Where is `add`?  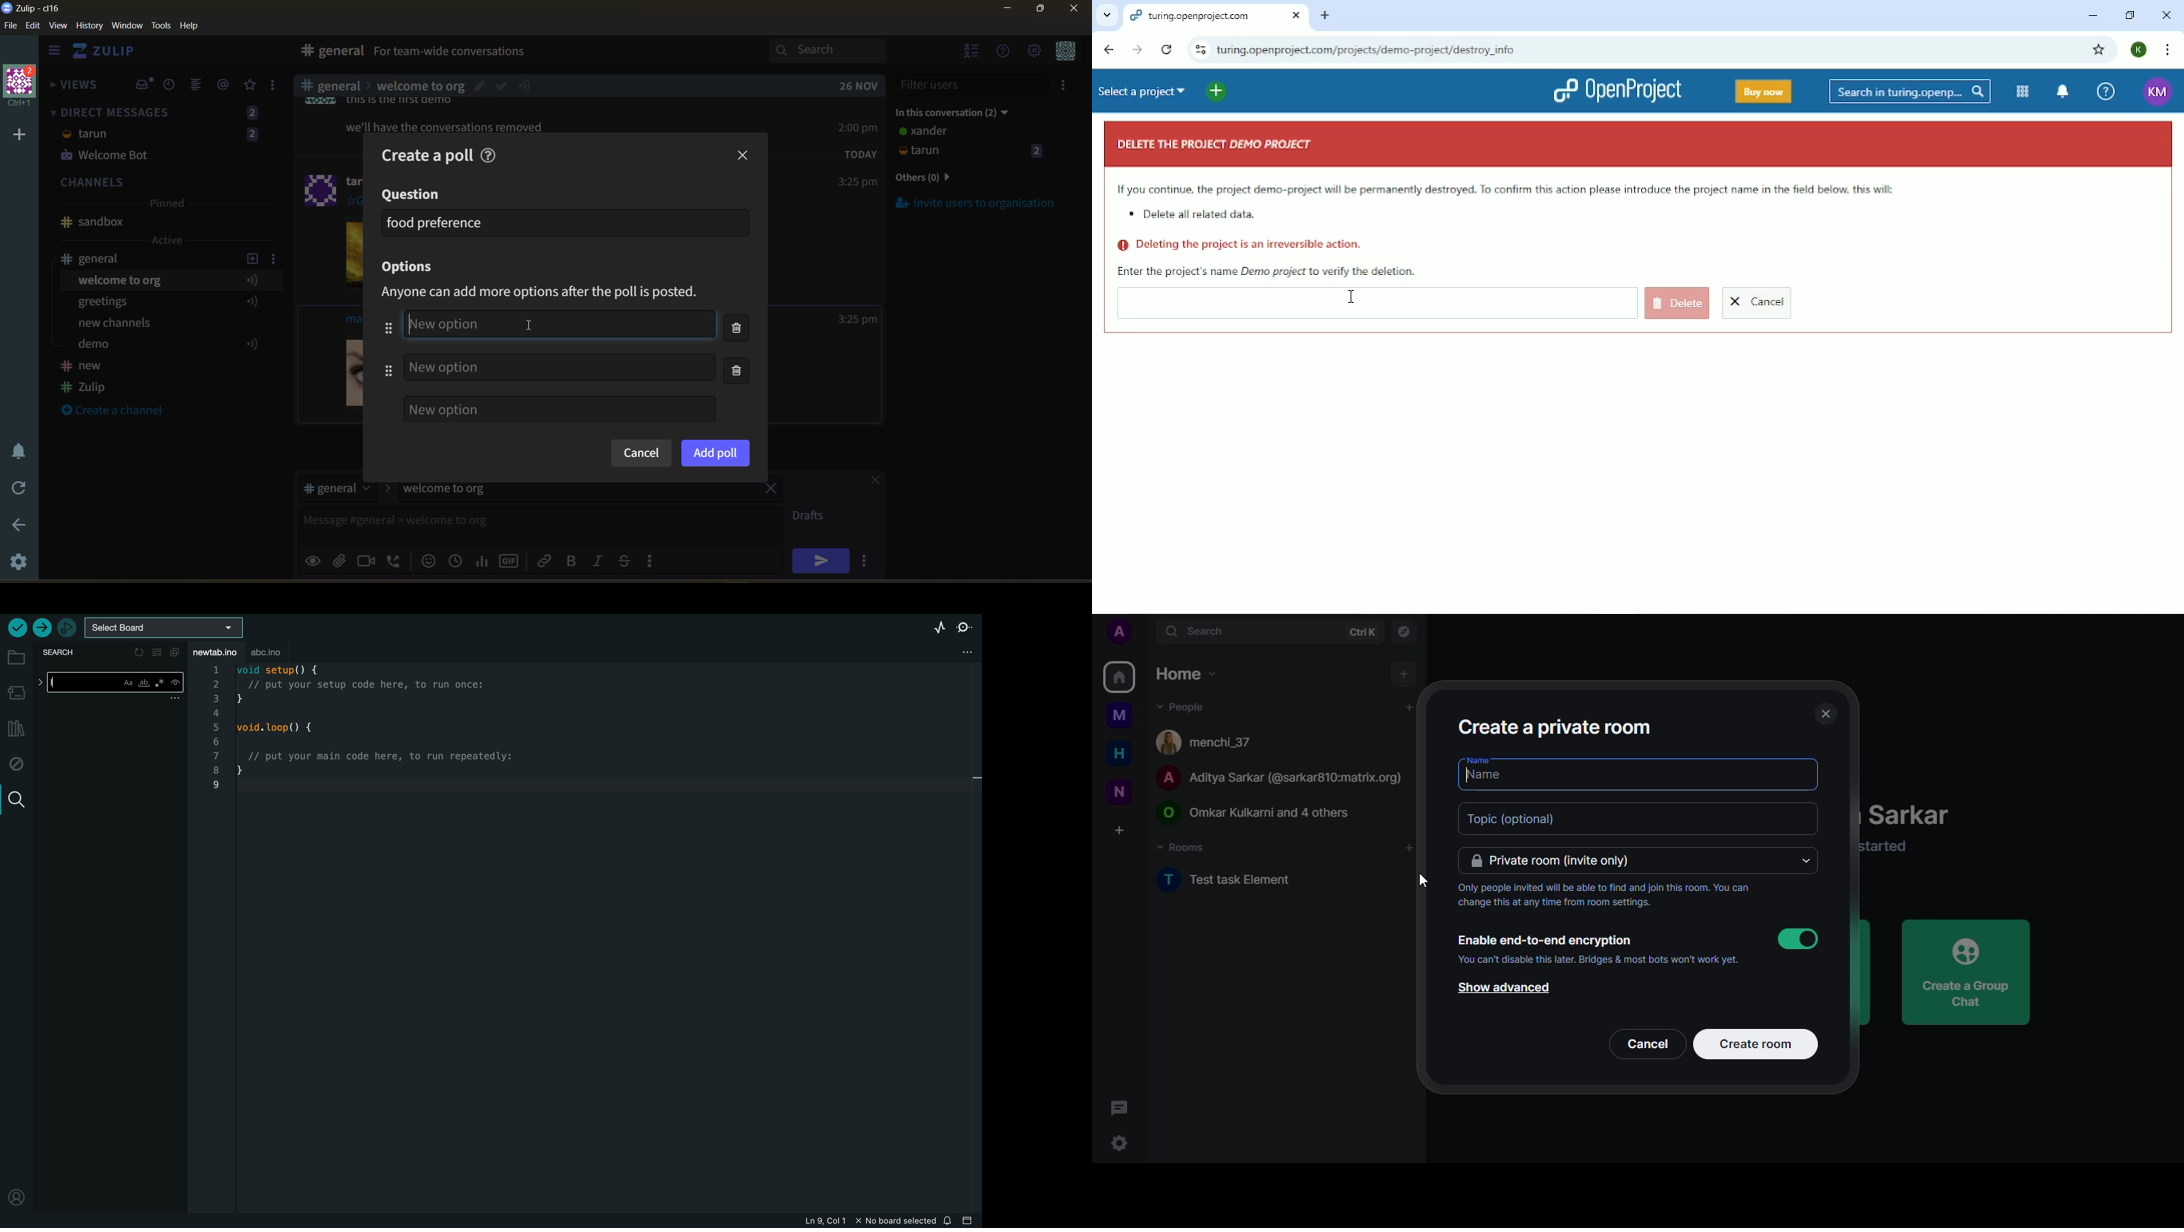
add is located at coordinates (1405, 672).